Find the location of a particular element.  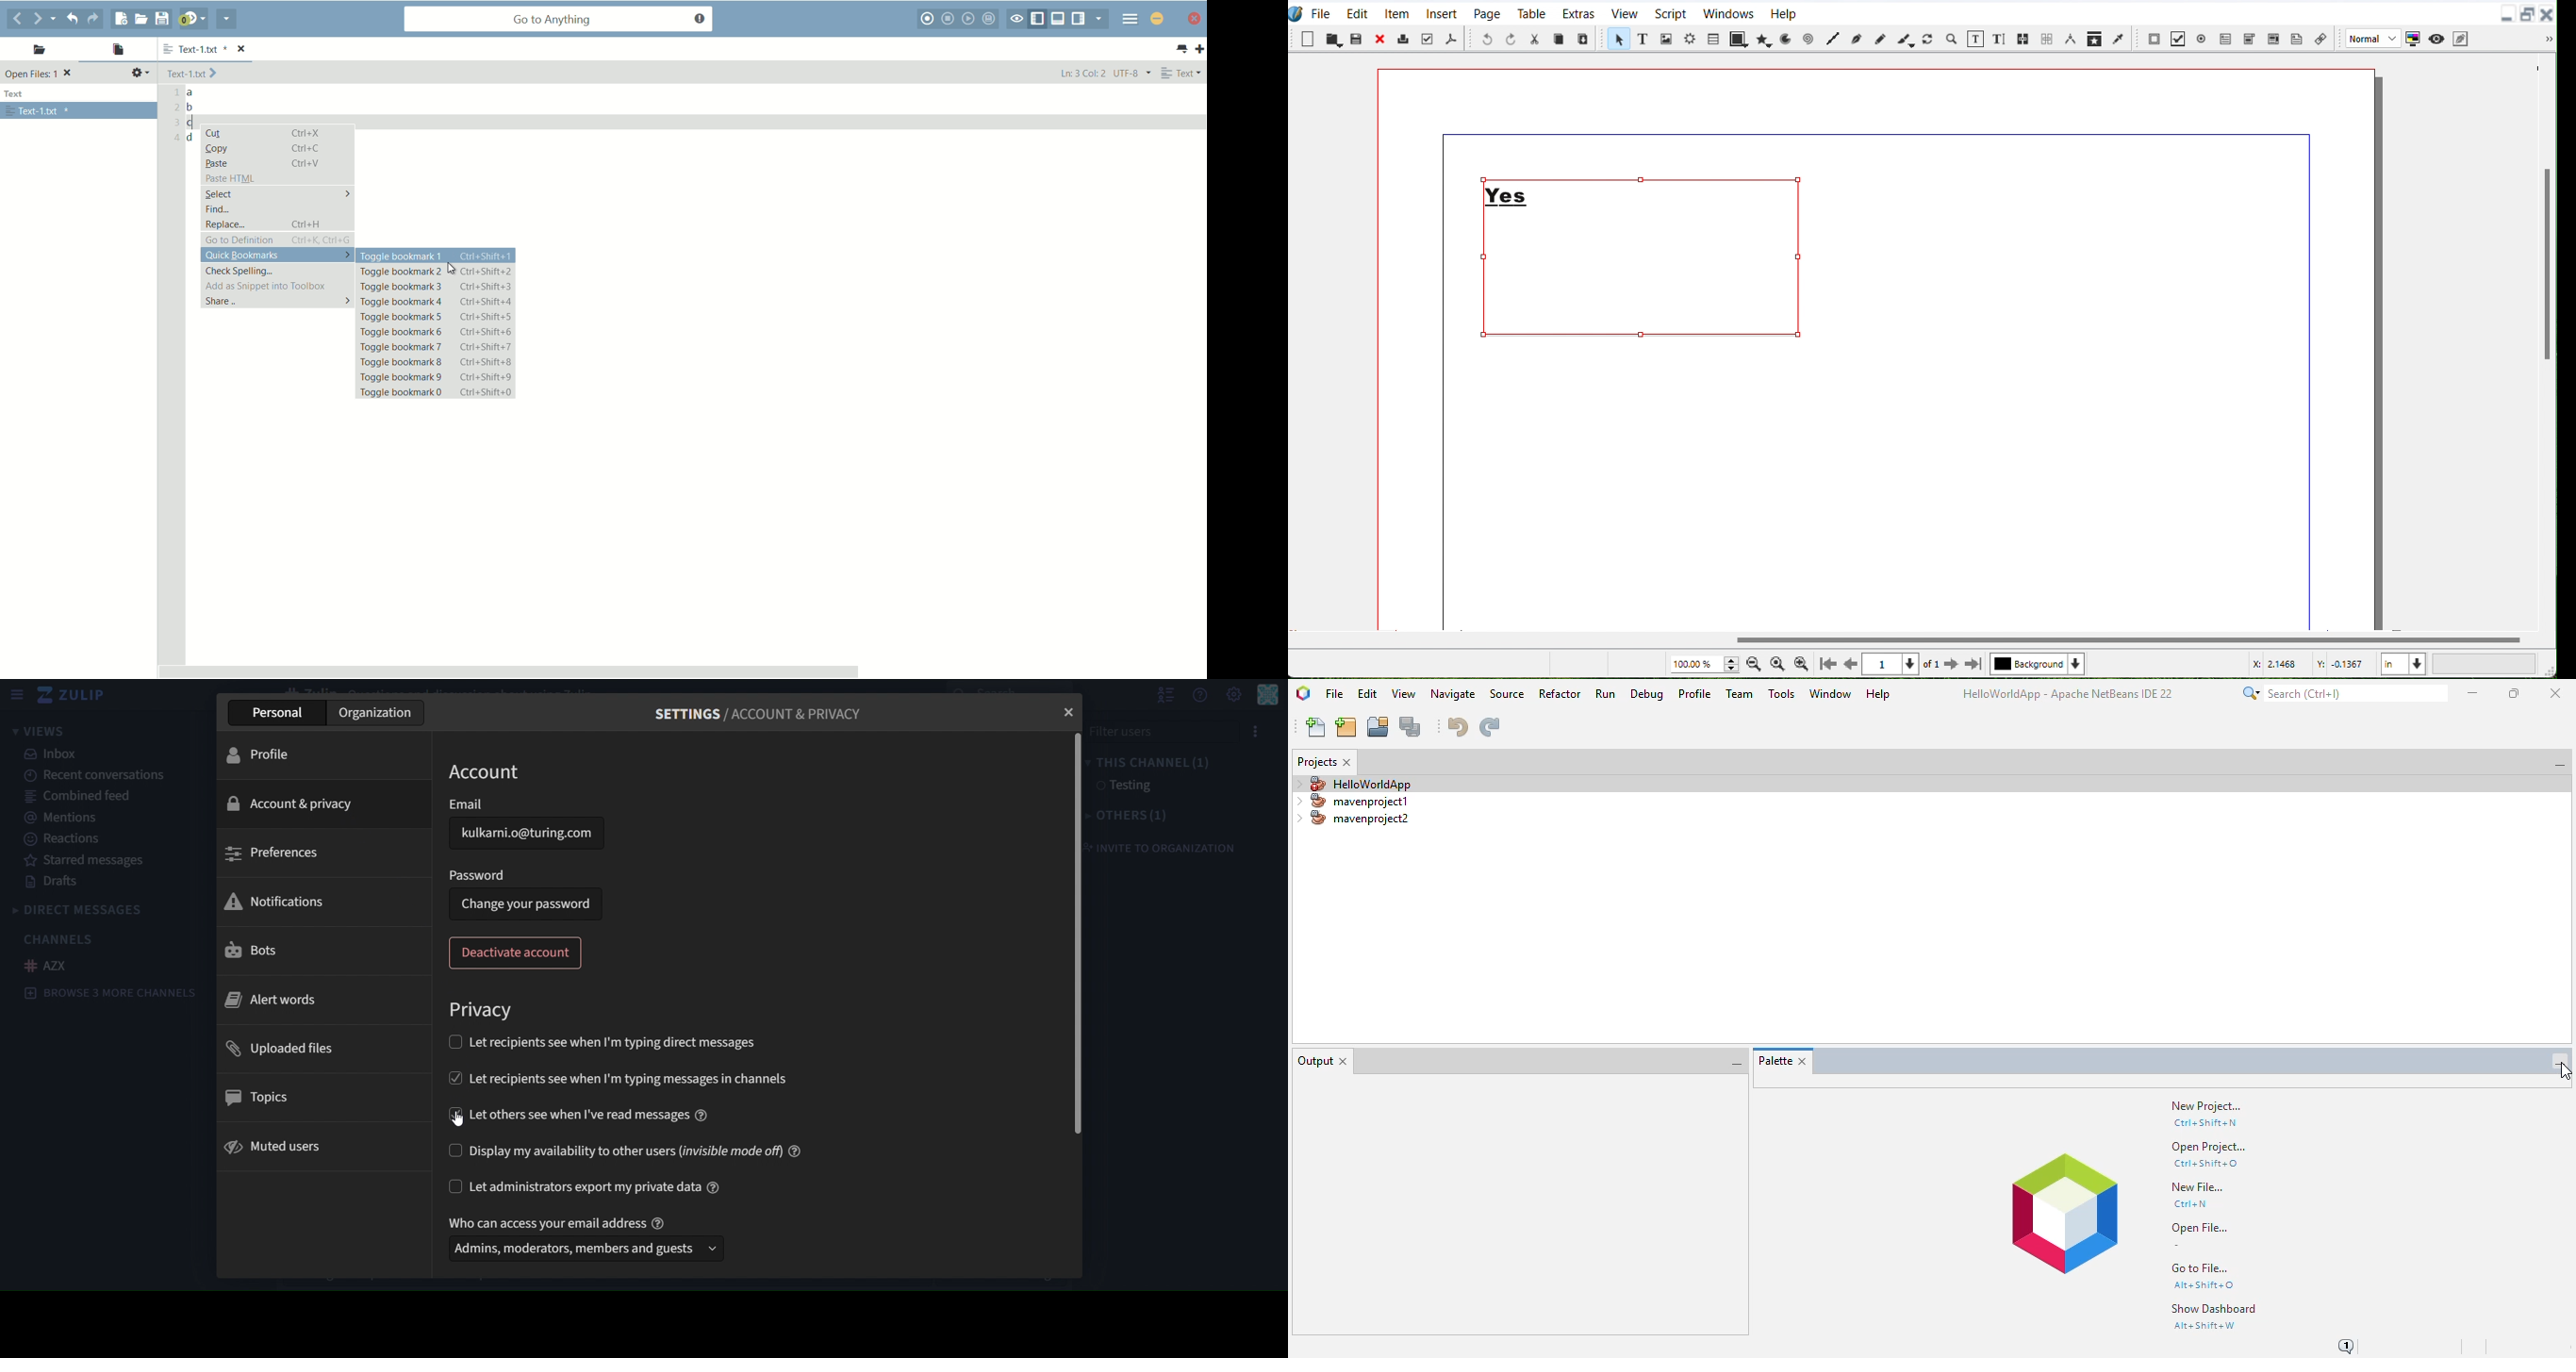

Edit is located at coordinates (1357, 12).